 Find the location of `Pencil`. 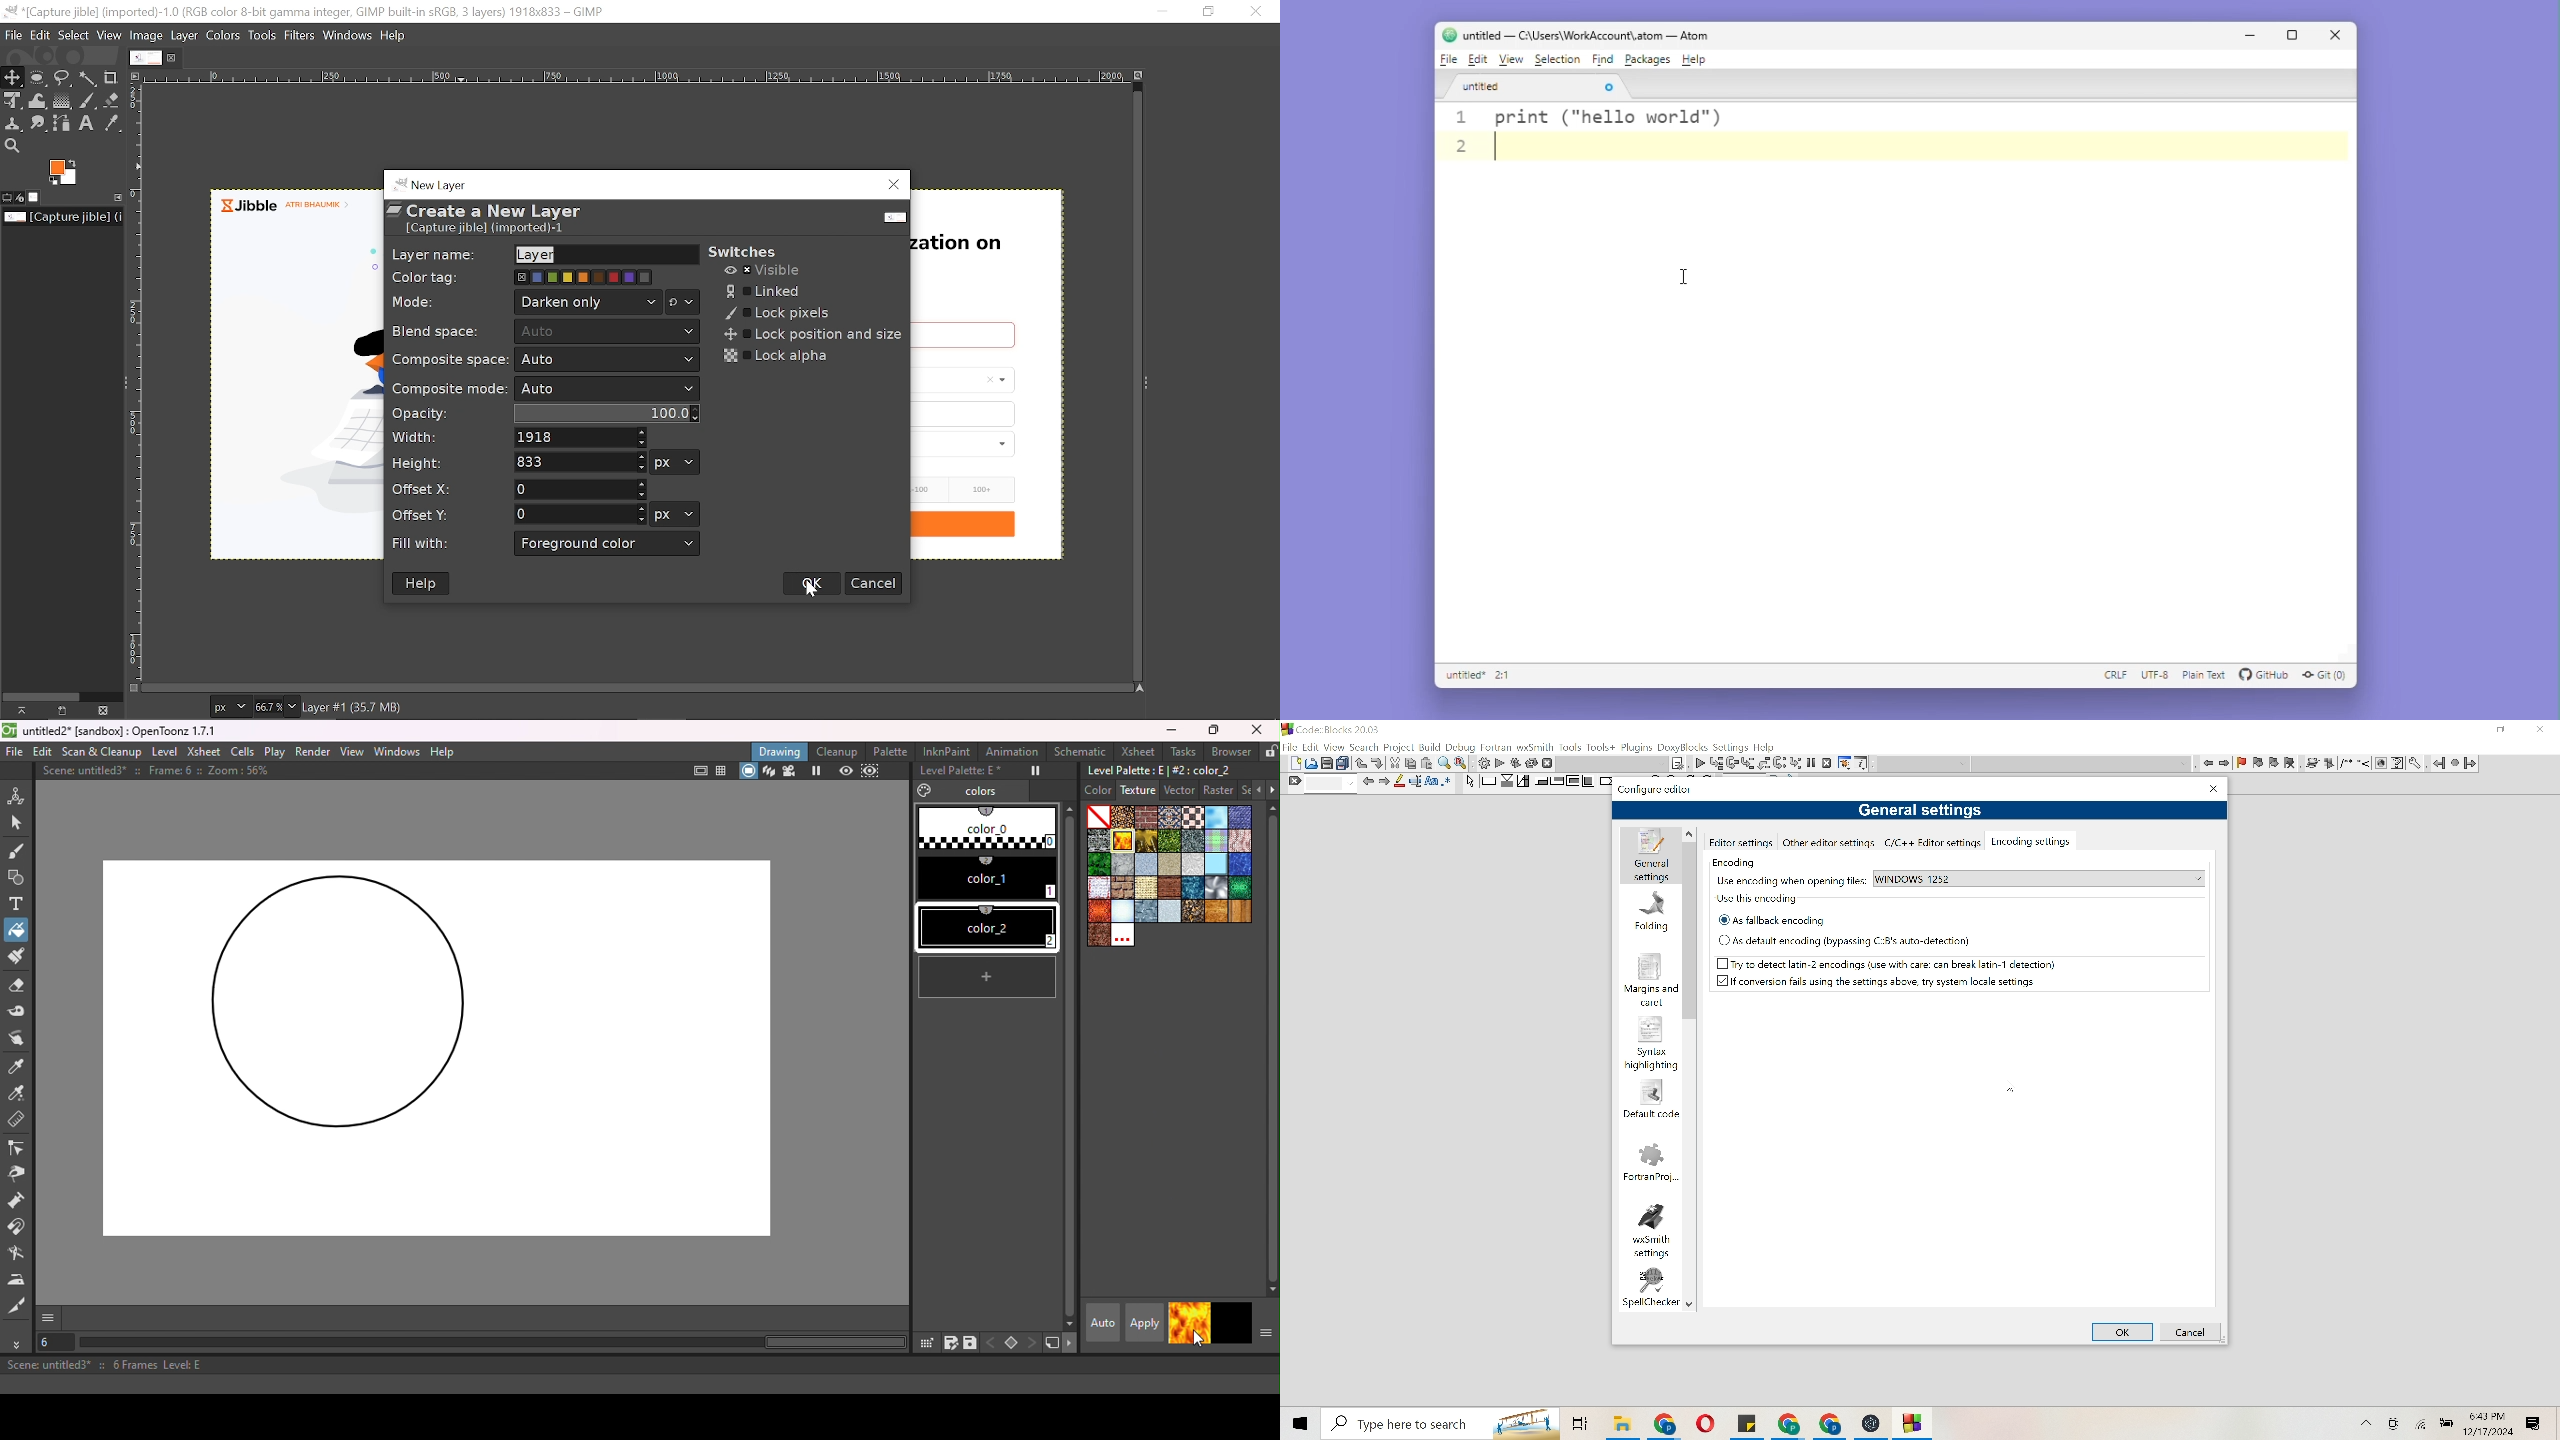

Pencil is located at coordinates (1401, 781).